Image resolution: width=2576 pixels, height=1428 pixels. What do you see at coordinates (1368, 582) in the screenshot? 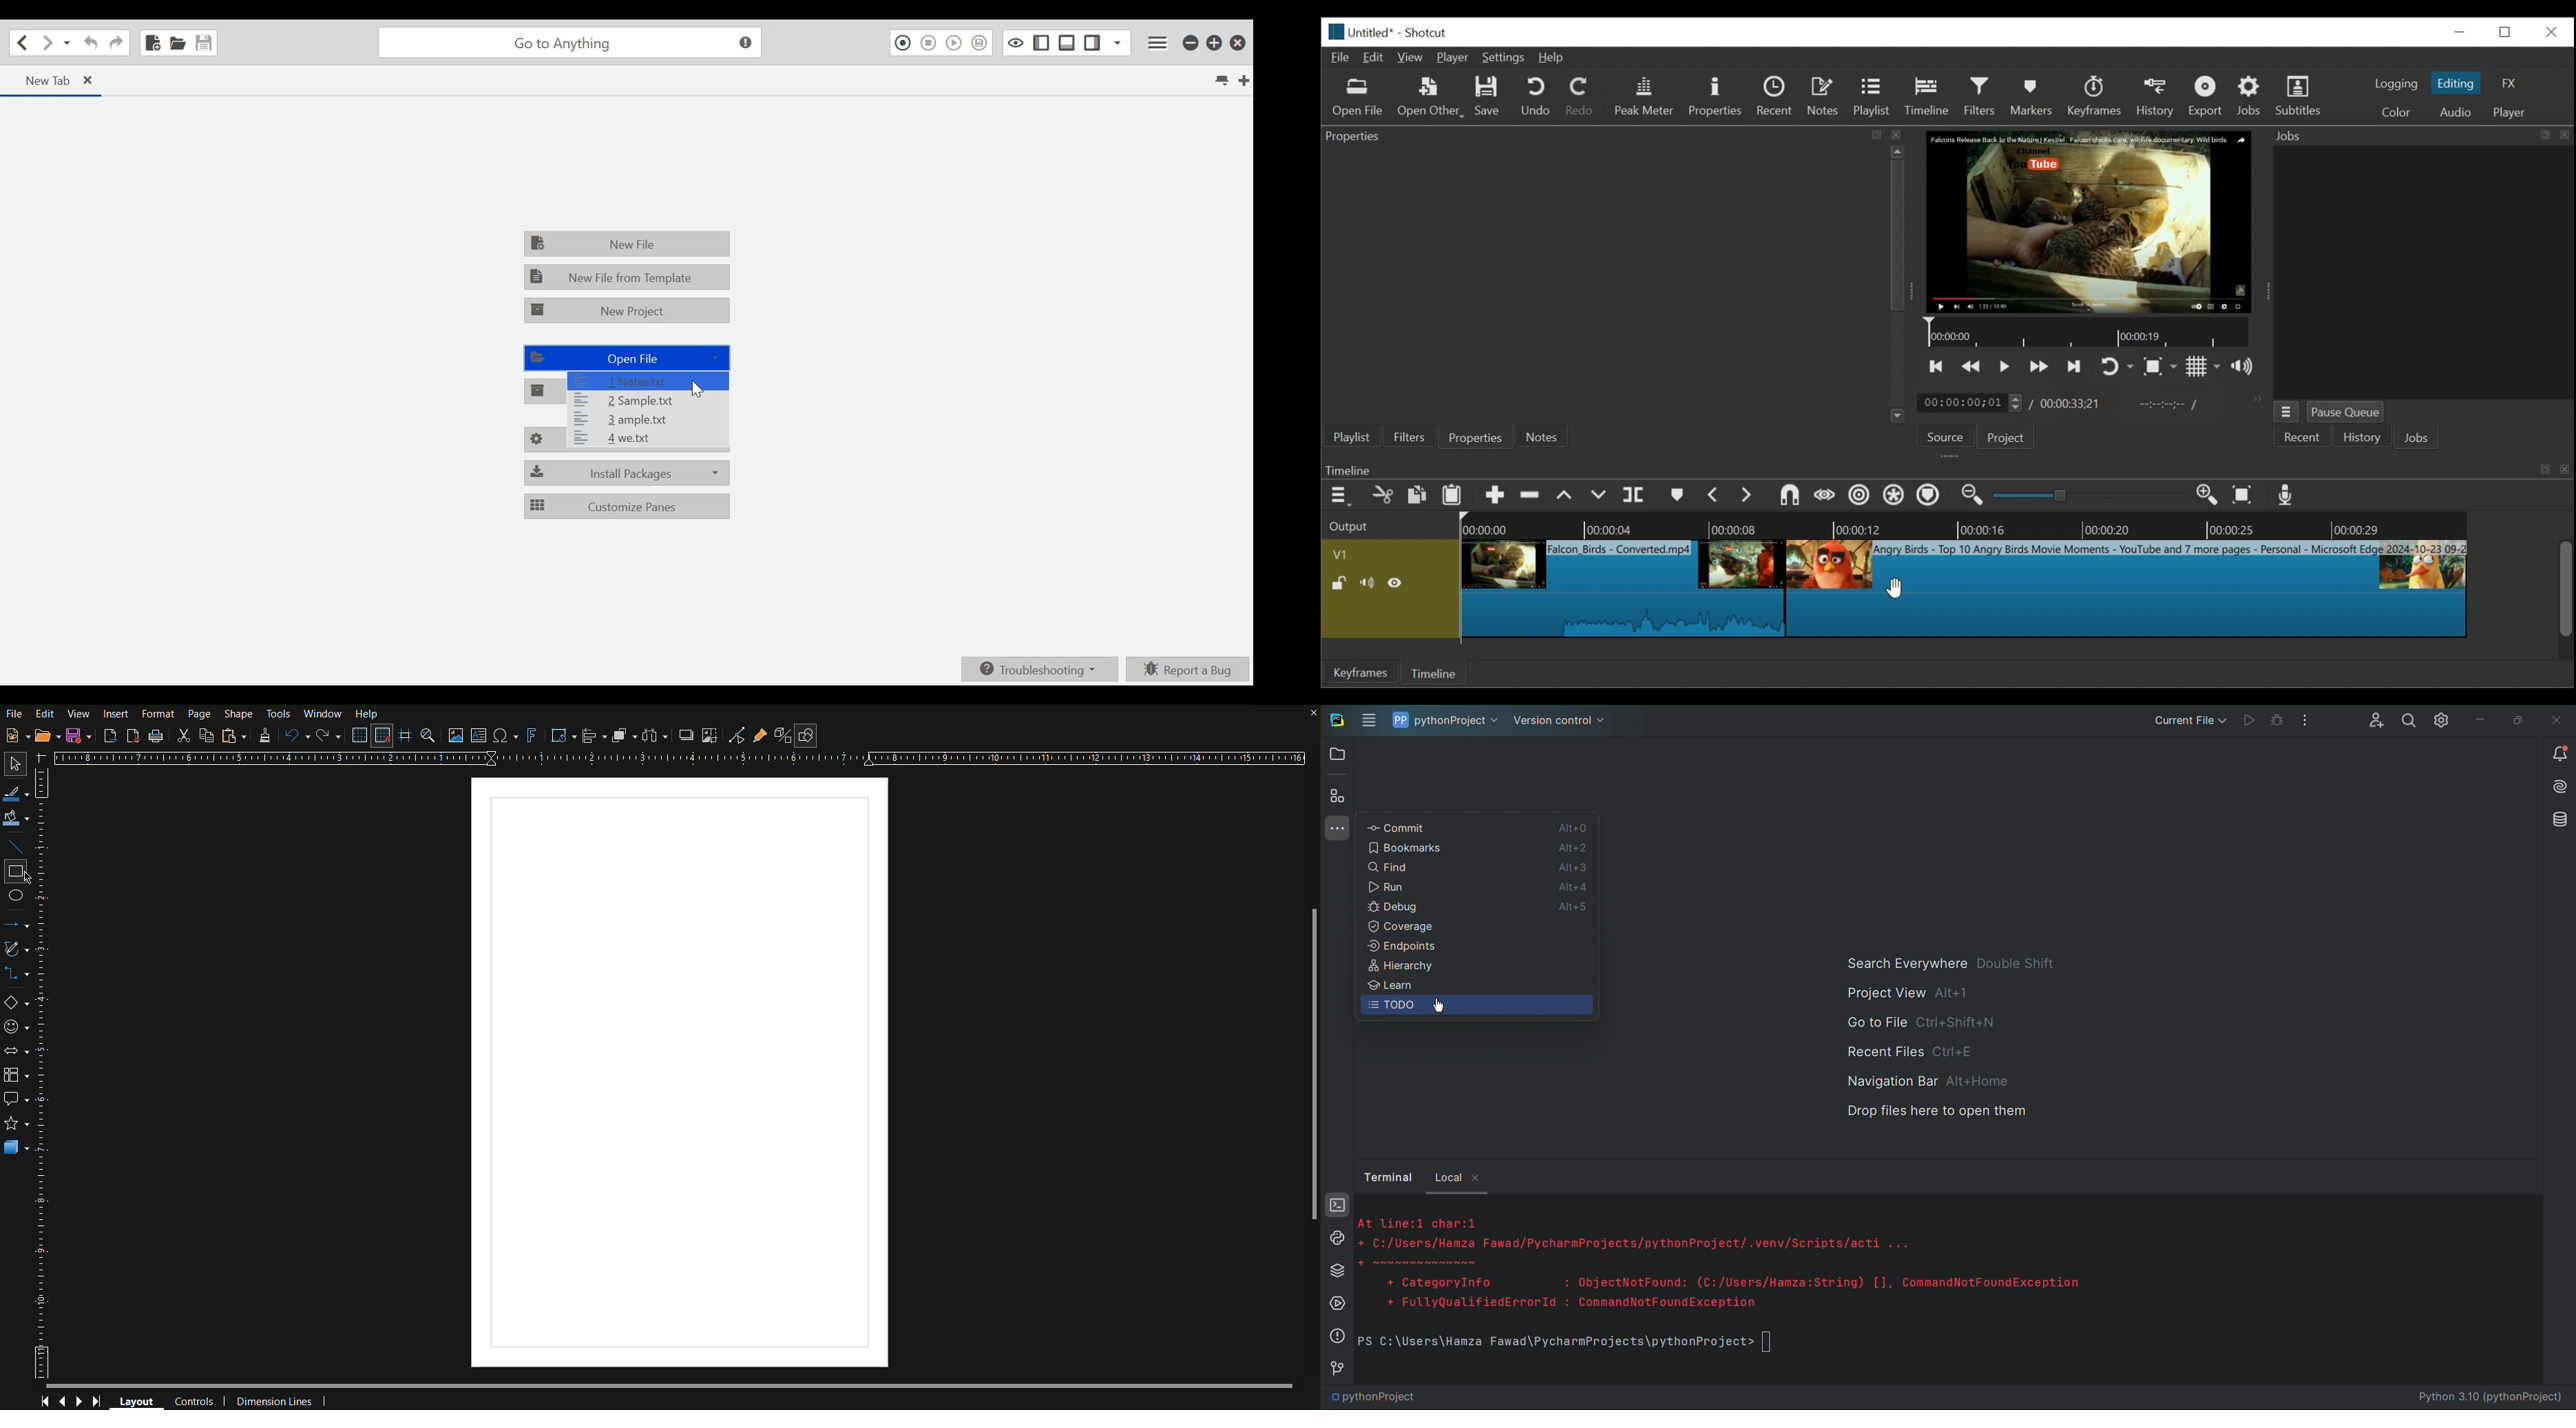
I see `Mute` at bounding box center [1368, 582].